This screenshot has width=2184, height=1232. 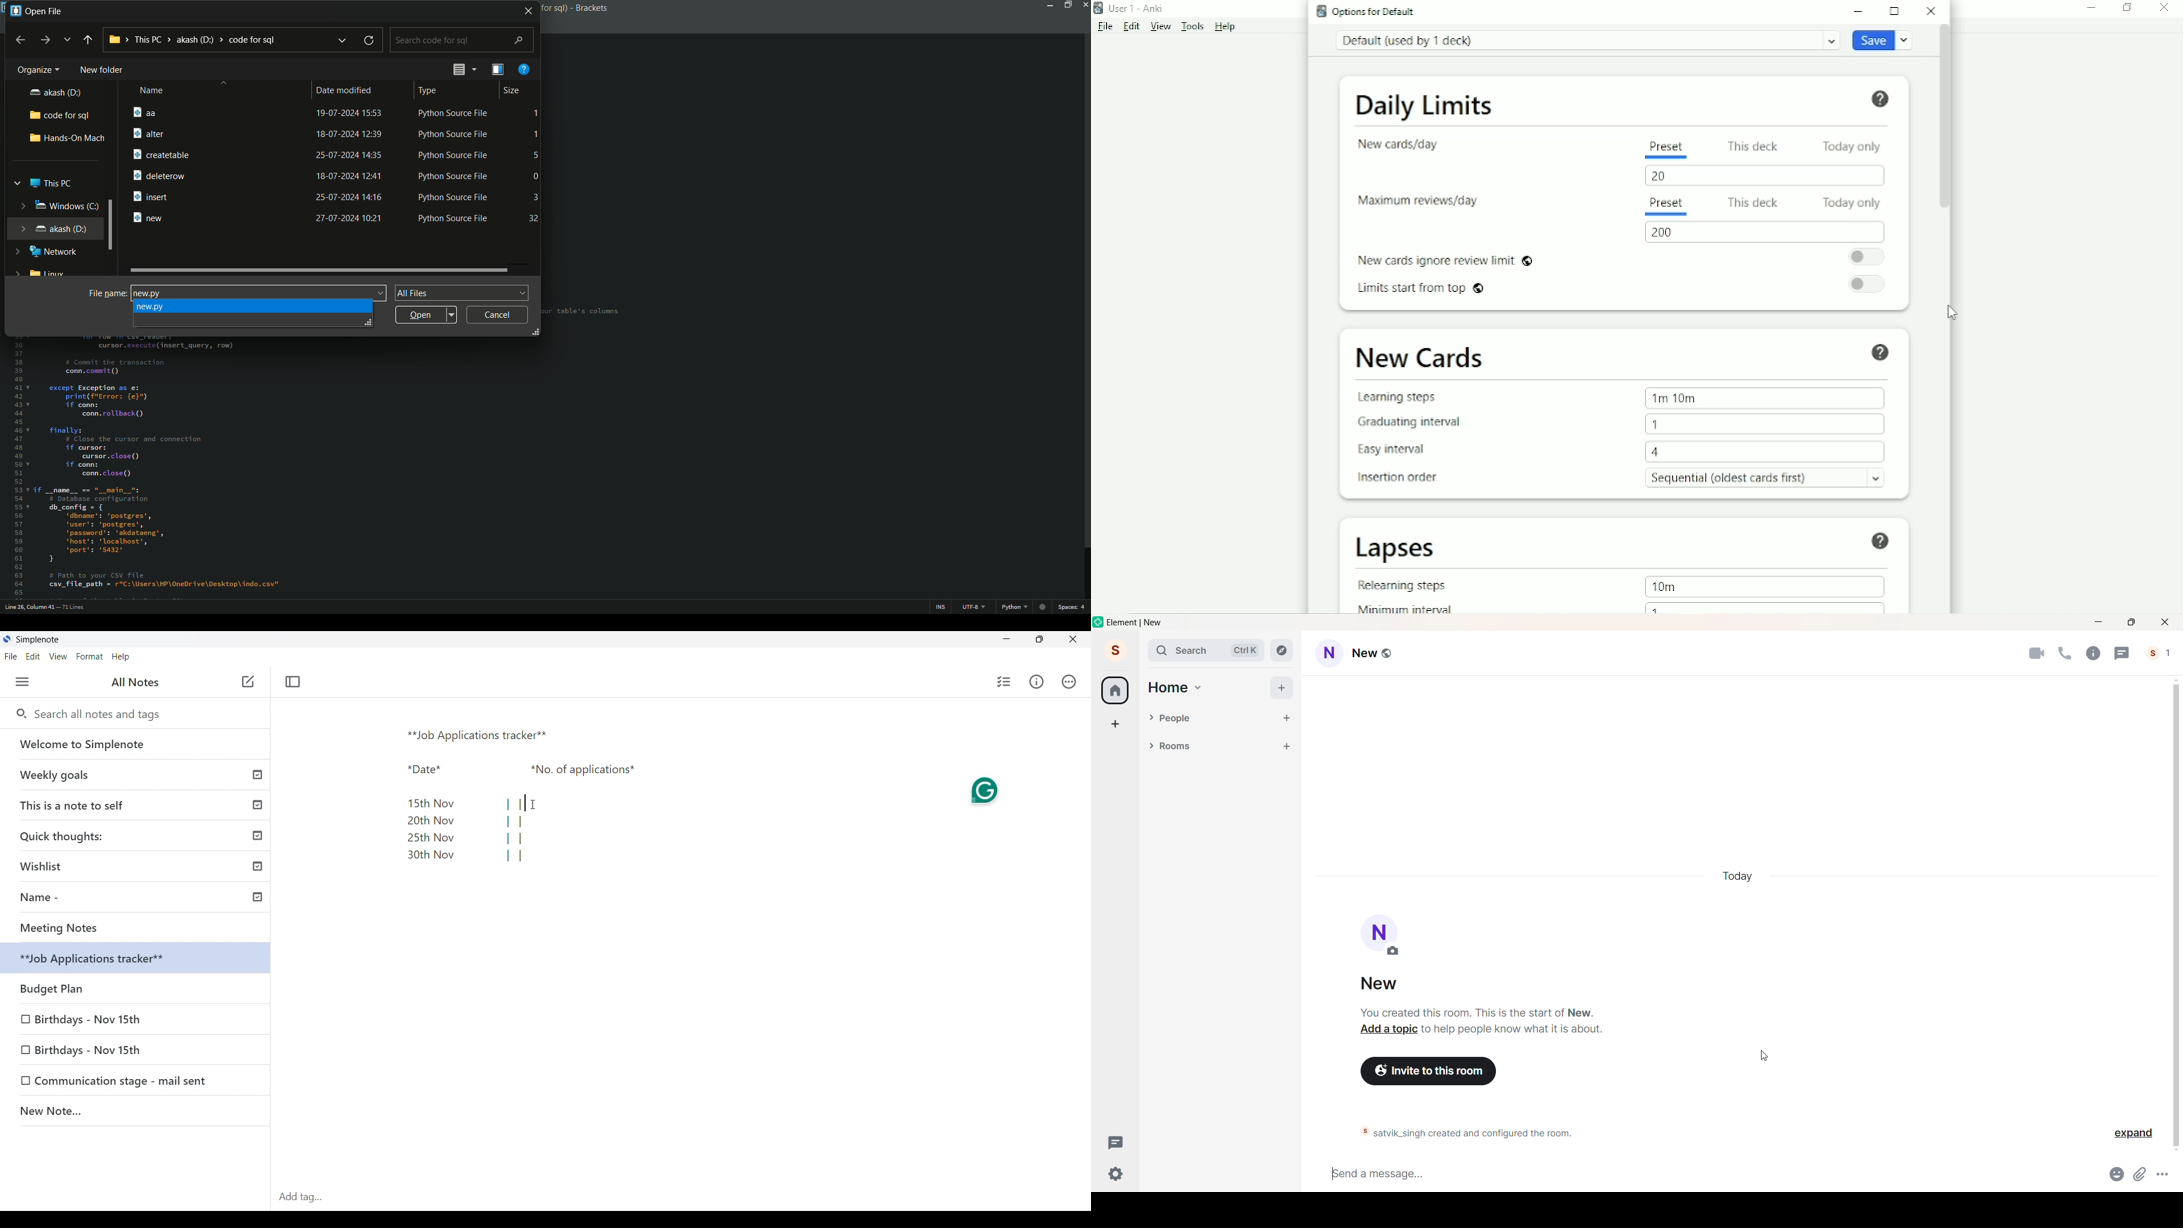 I want to click on Limits start from top, so click(x=1420, y=289).